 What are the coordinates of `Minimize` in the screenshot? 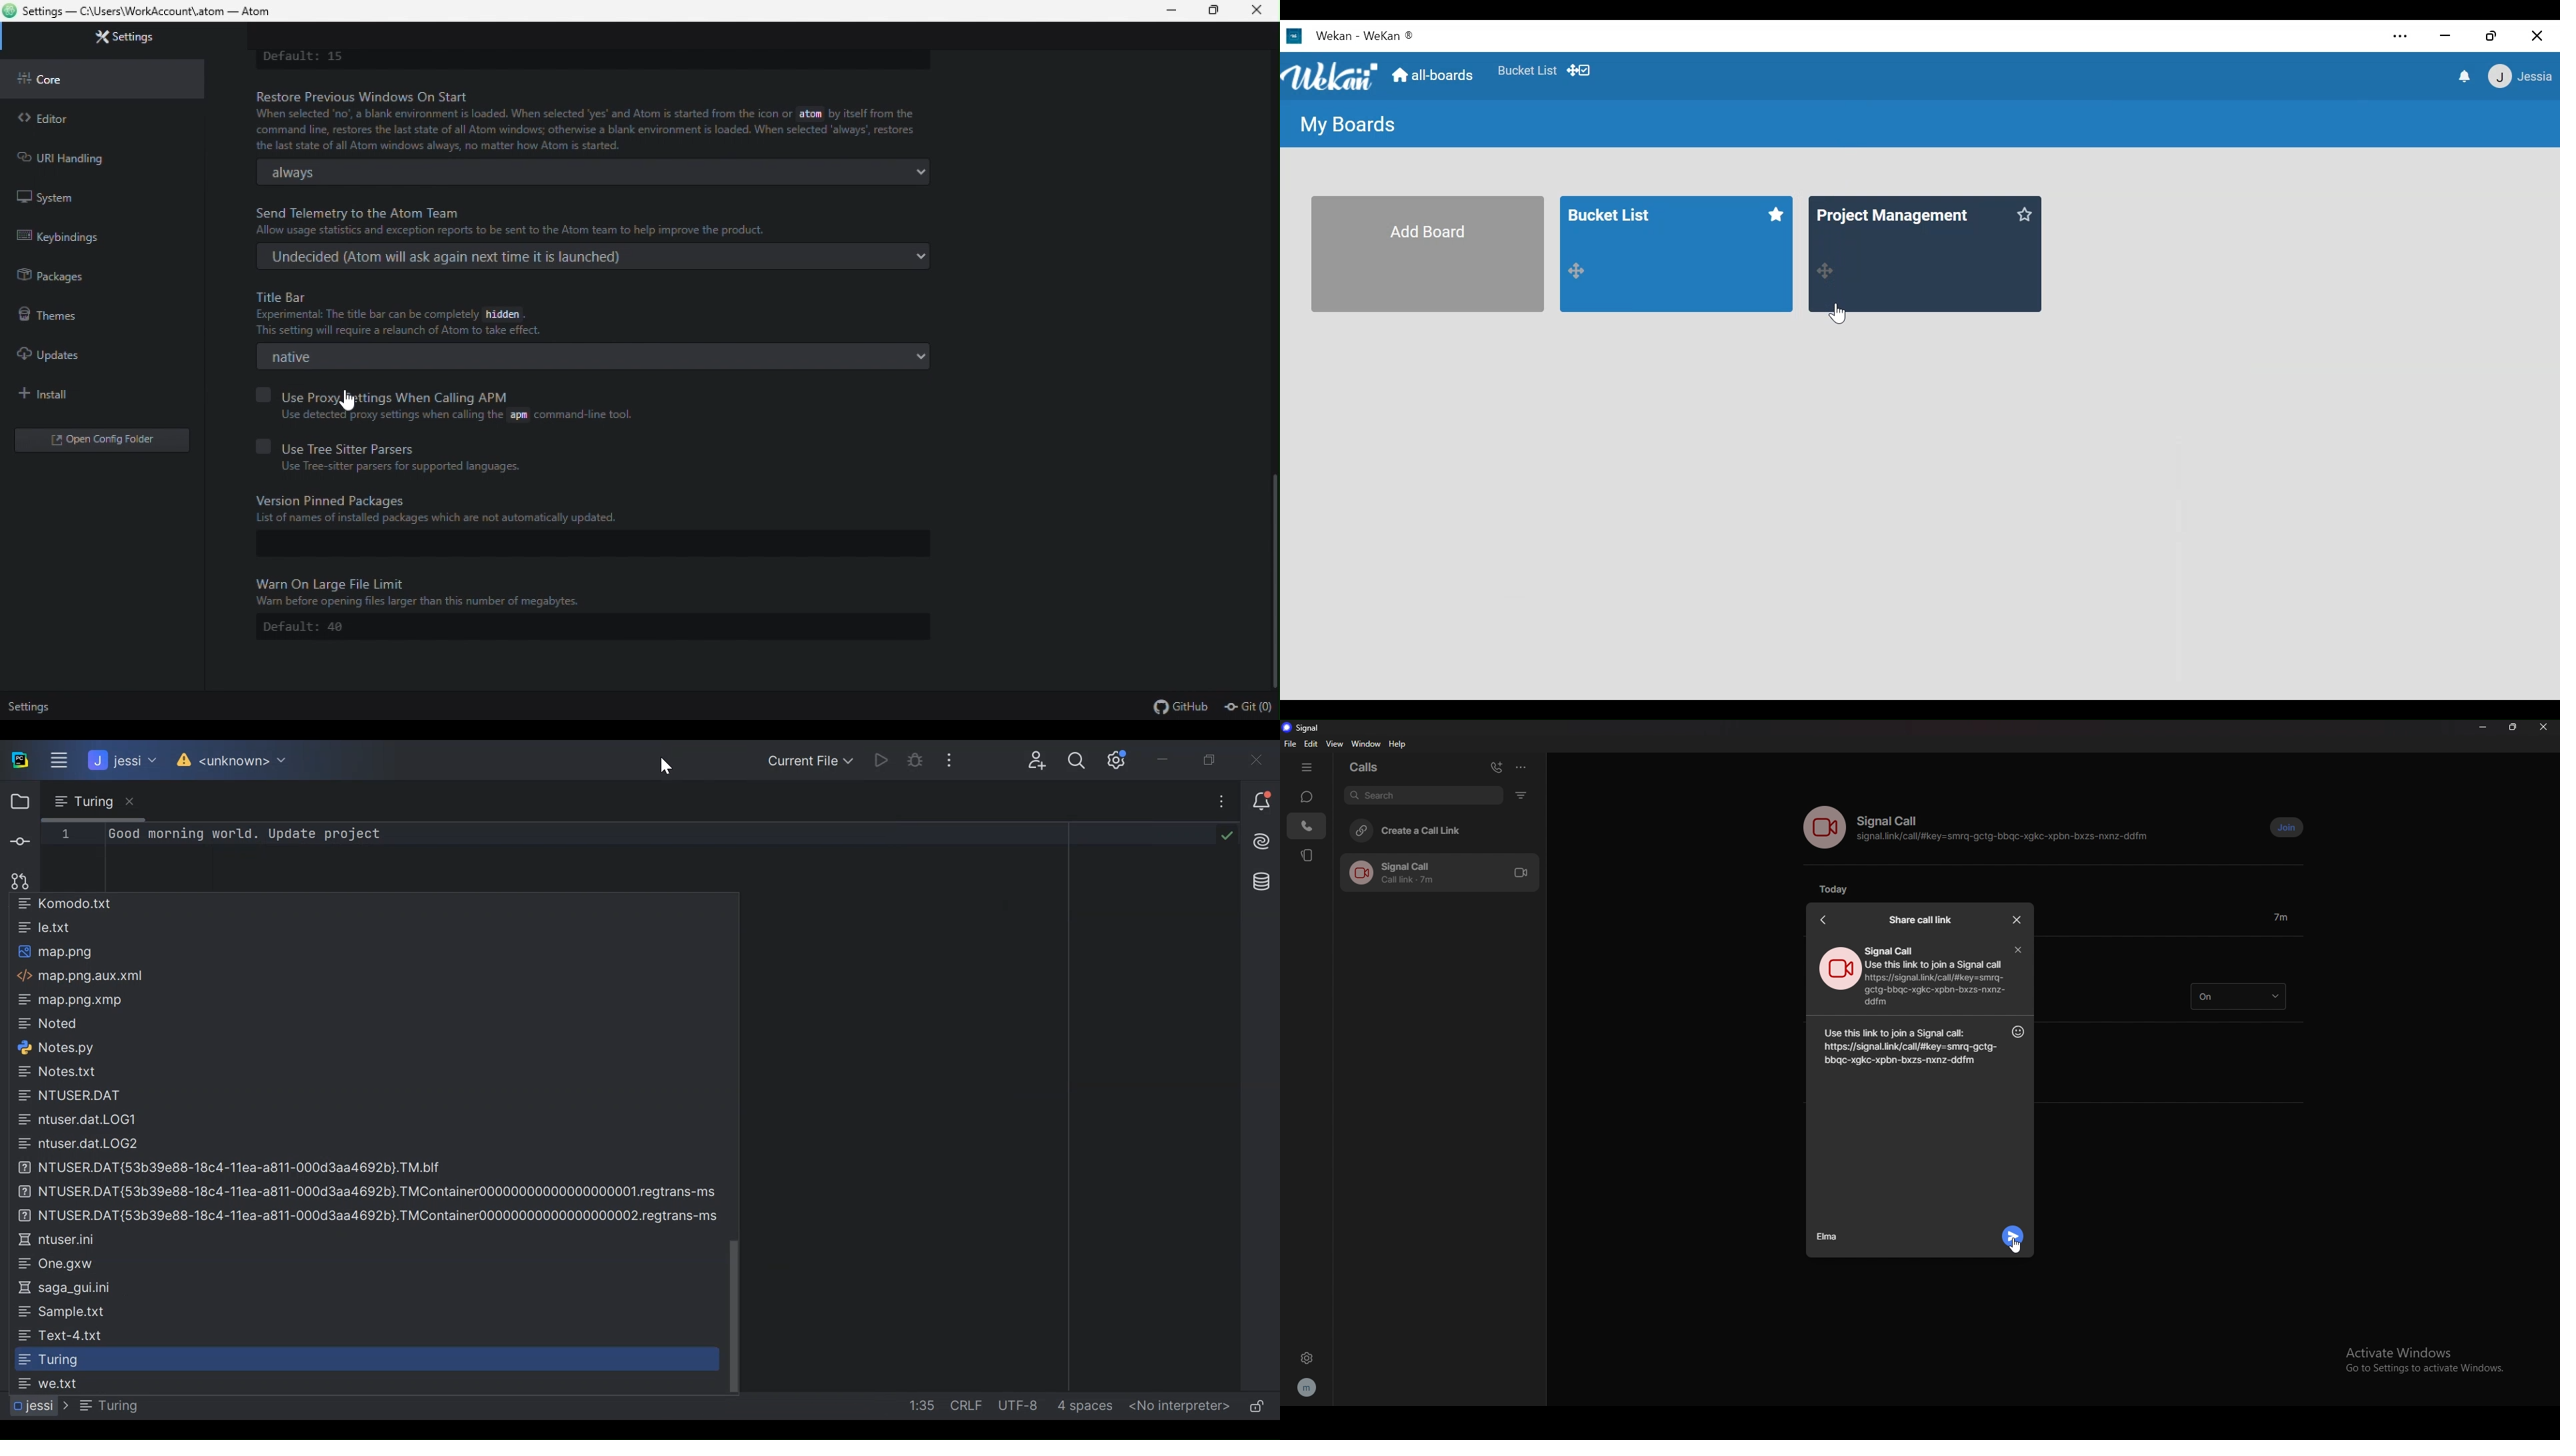 It's located at (1168, 759).